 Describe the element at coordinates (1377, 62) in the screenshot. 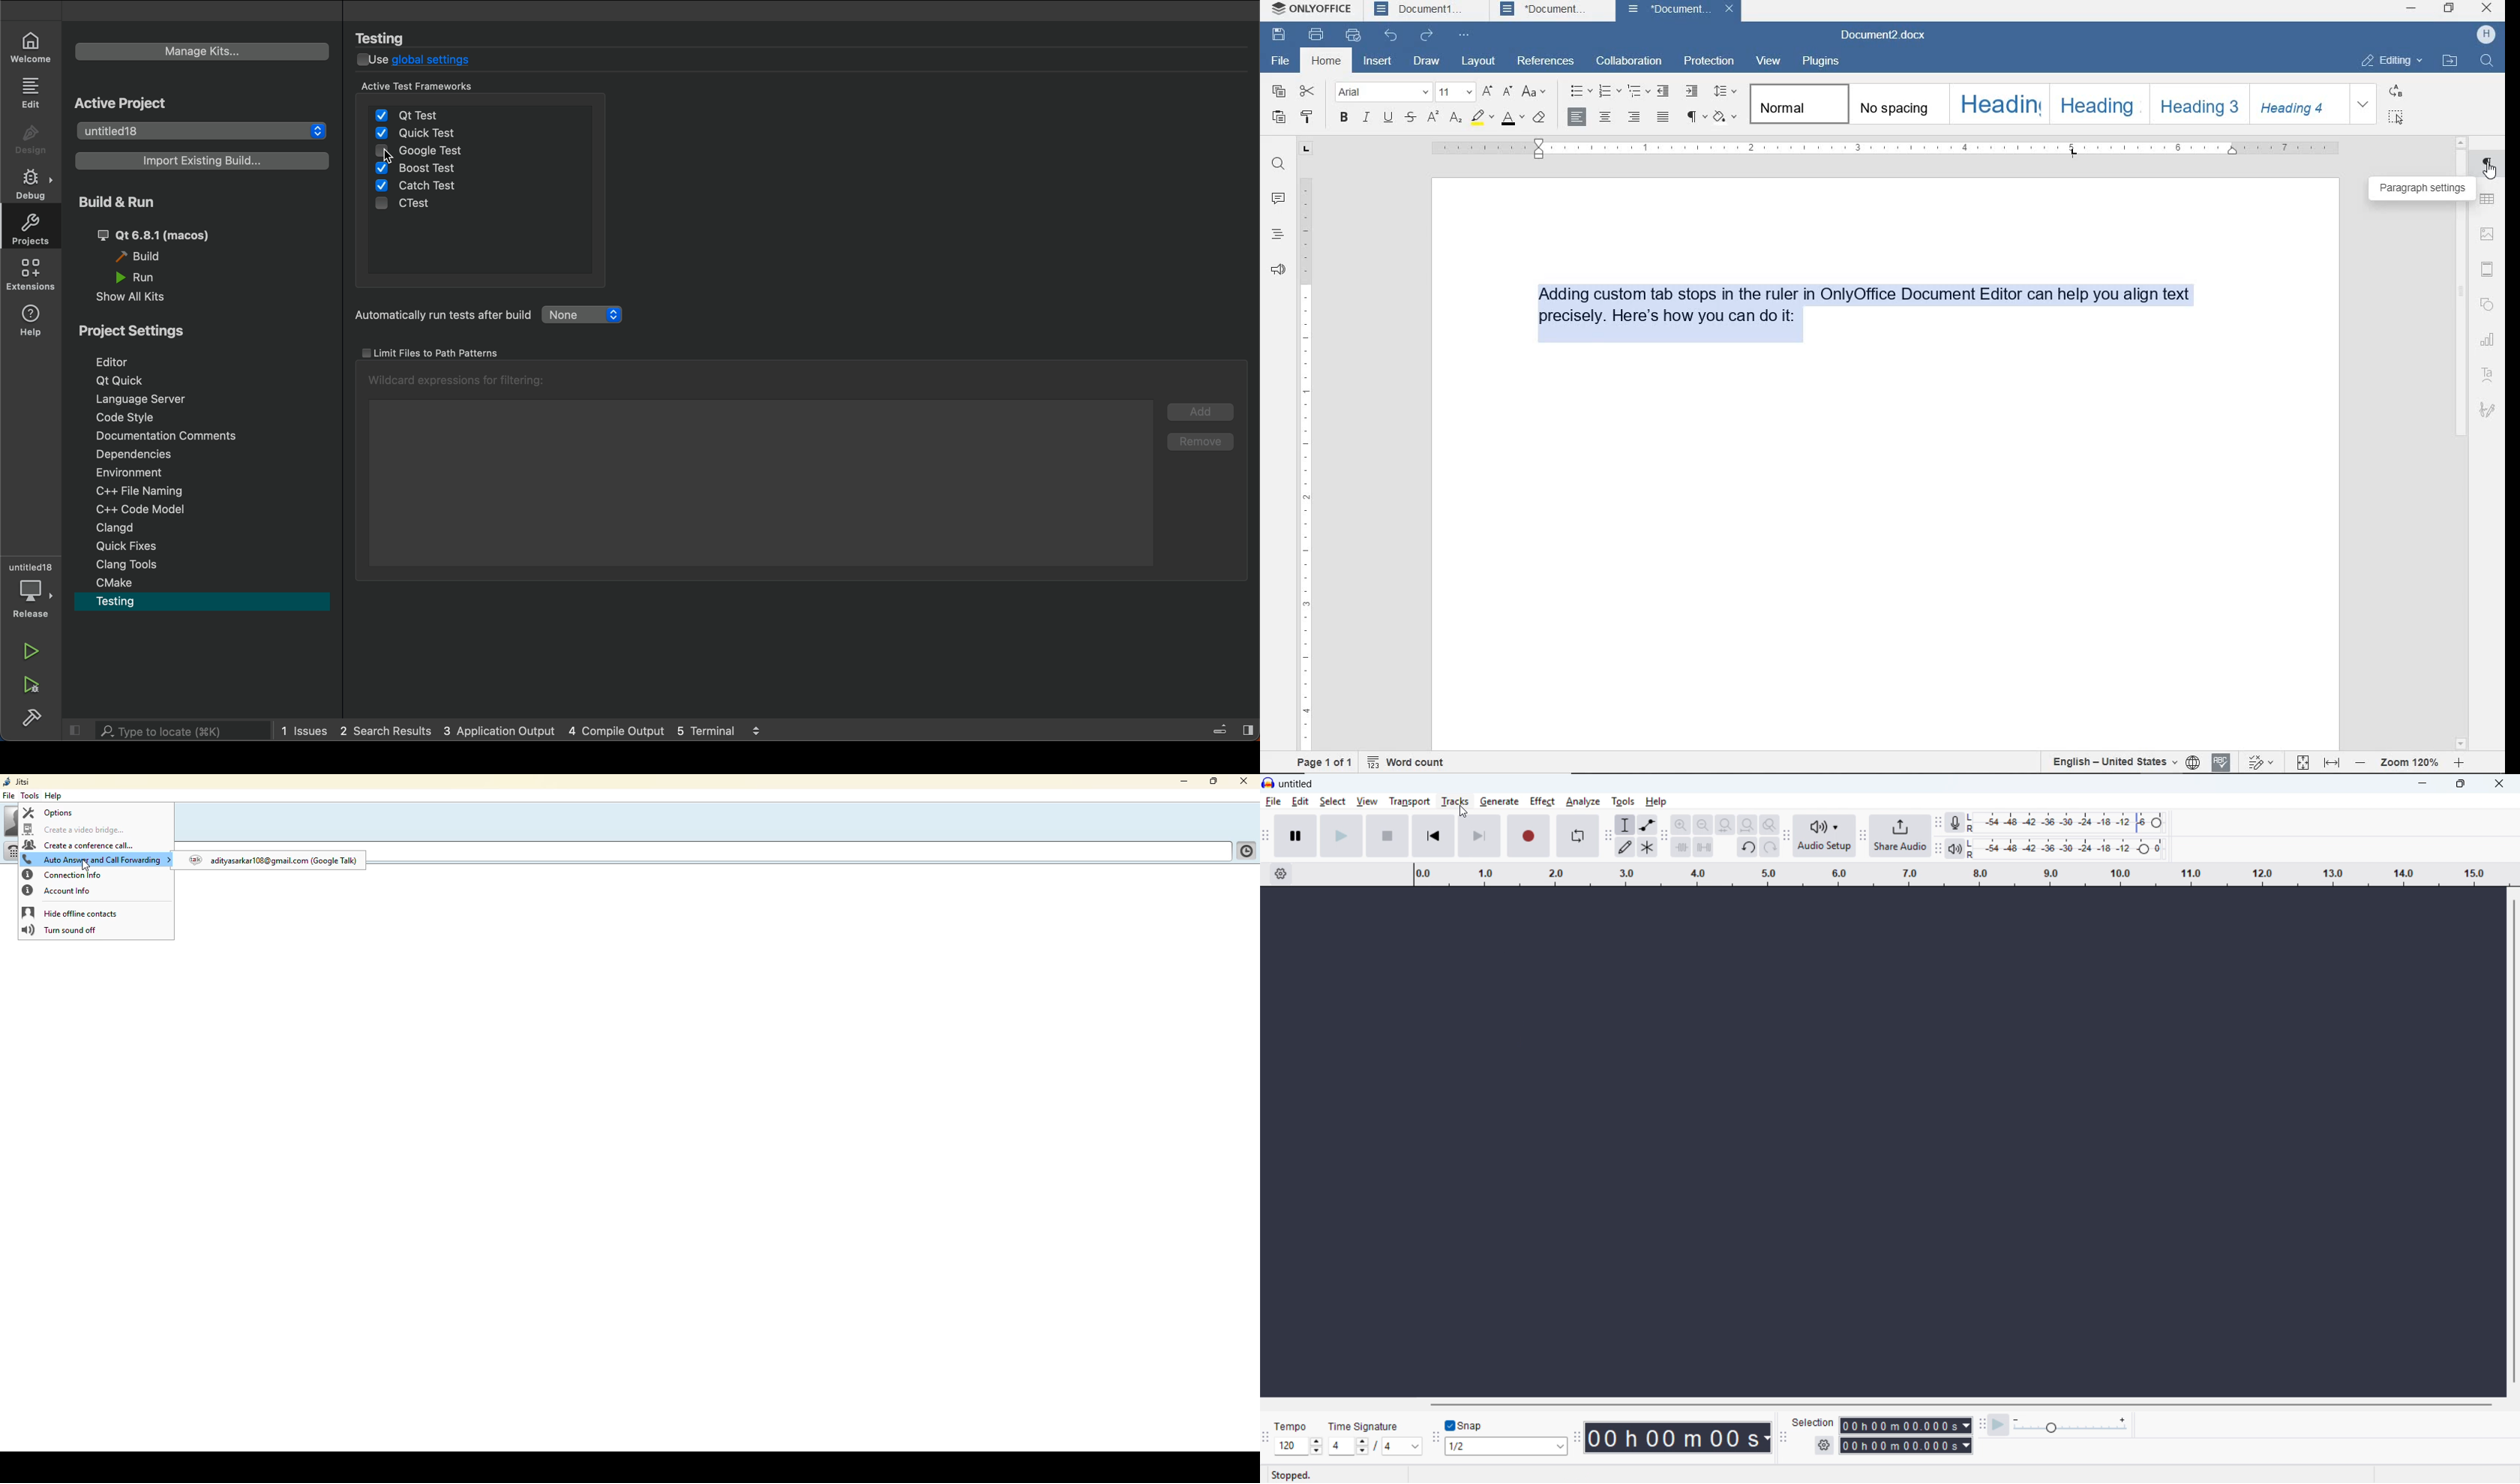

I see `insert` at that location.